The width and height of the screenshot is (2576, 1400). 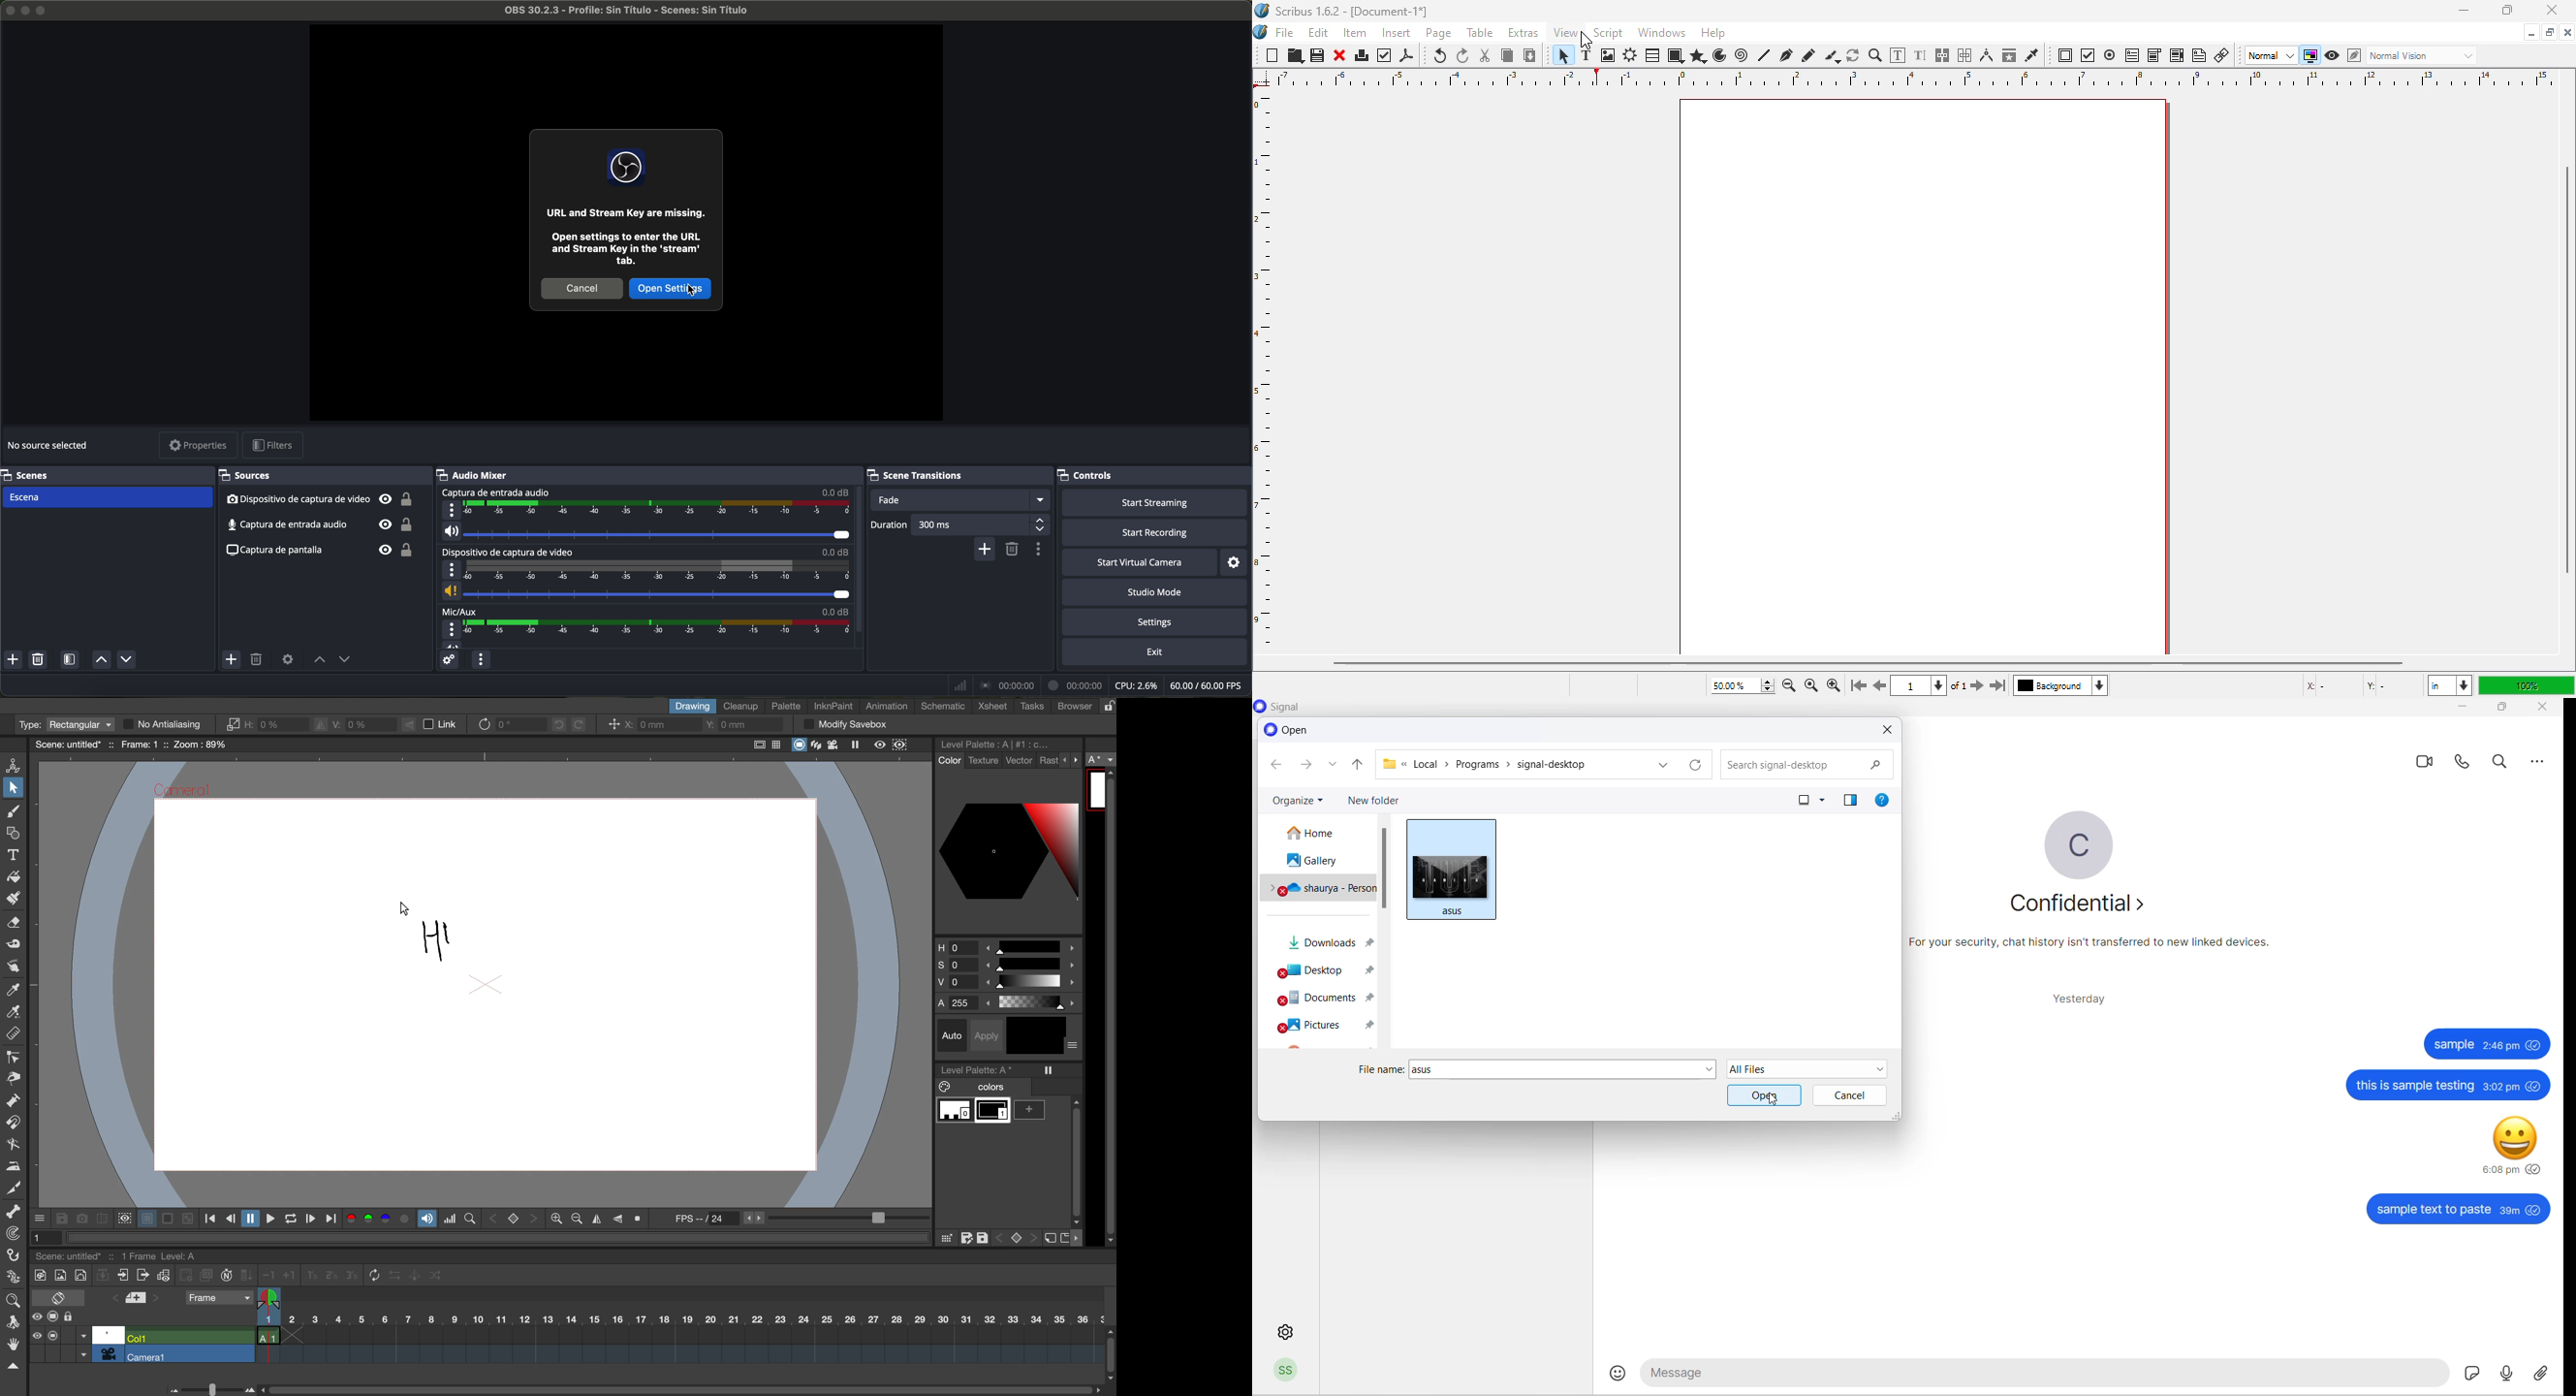 What do you see at coordinates (1463, 56) in the screenshot?
I see `redo` at bounding box center [1463, 56].